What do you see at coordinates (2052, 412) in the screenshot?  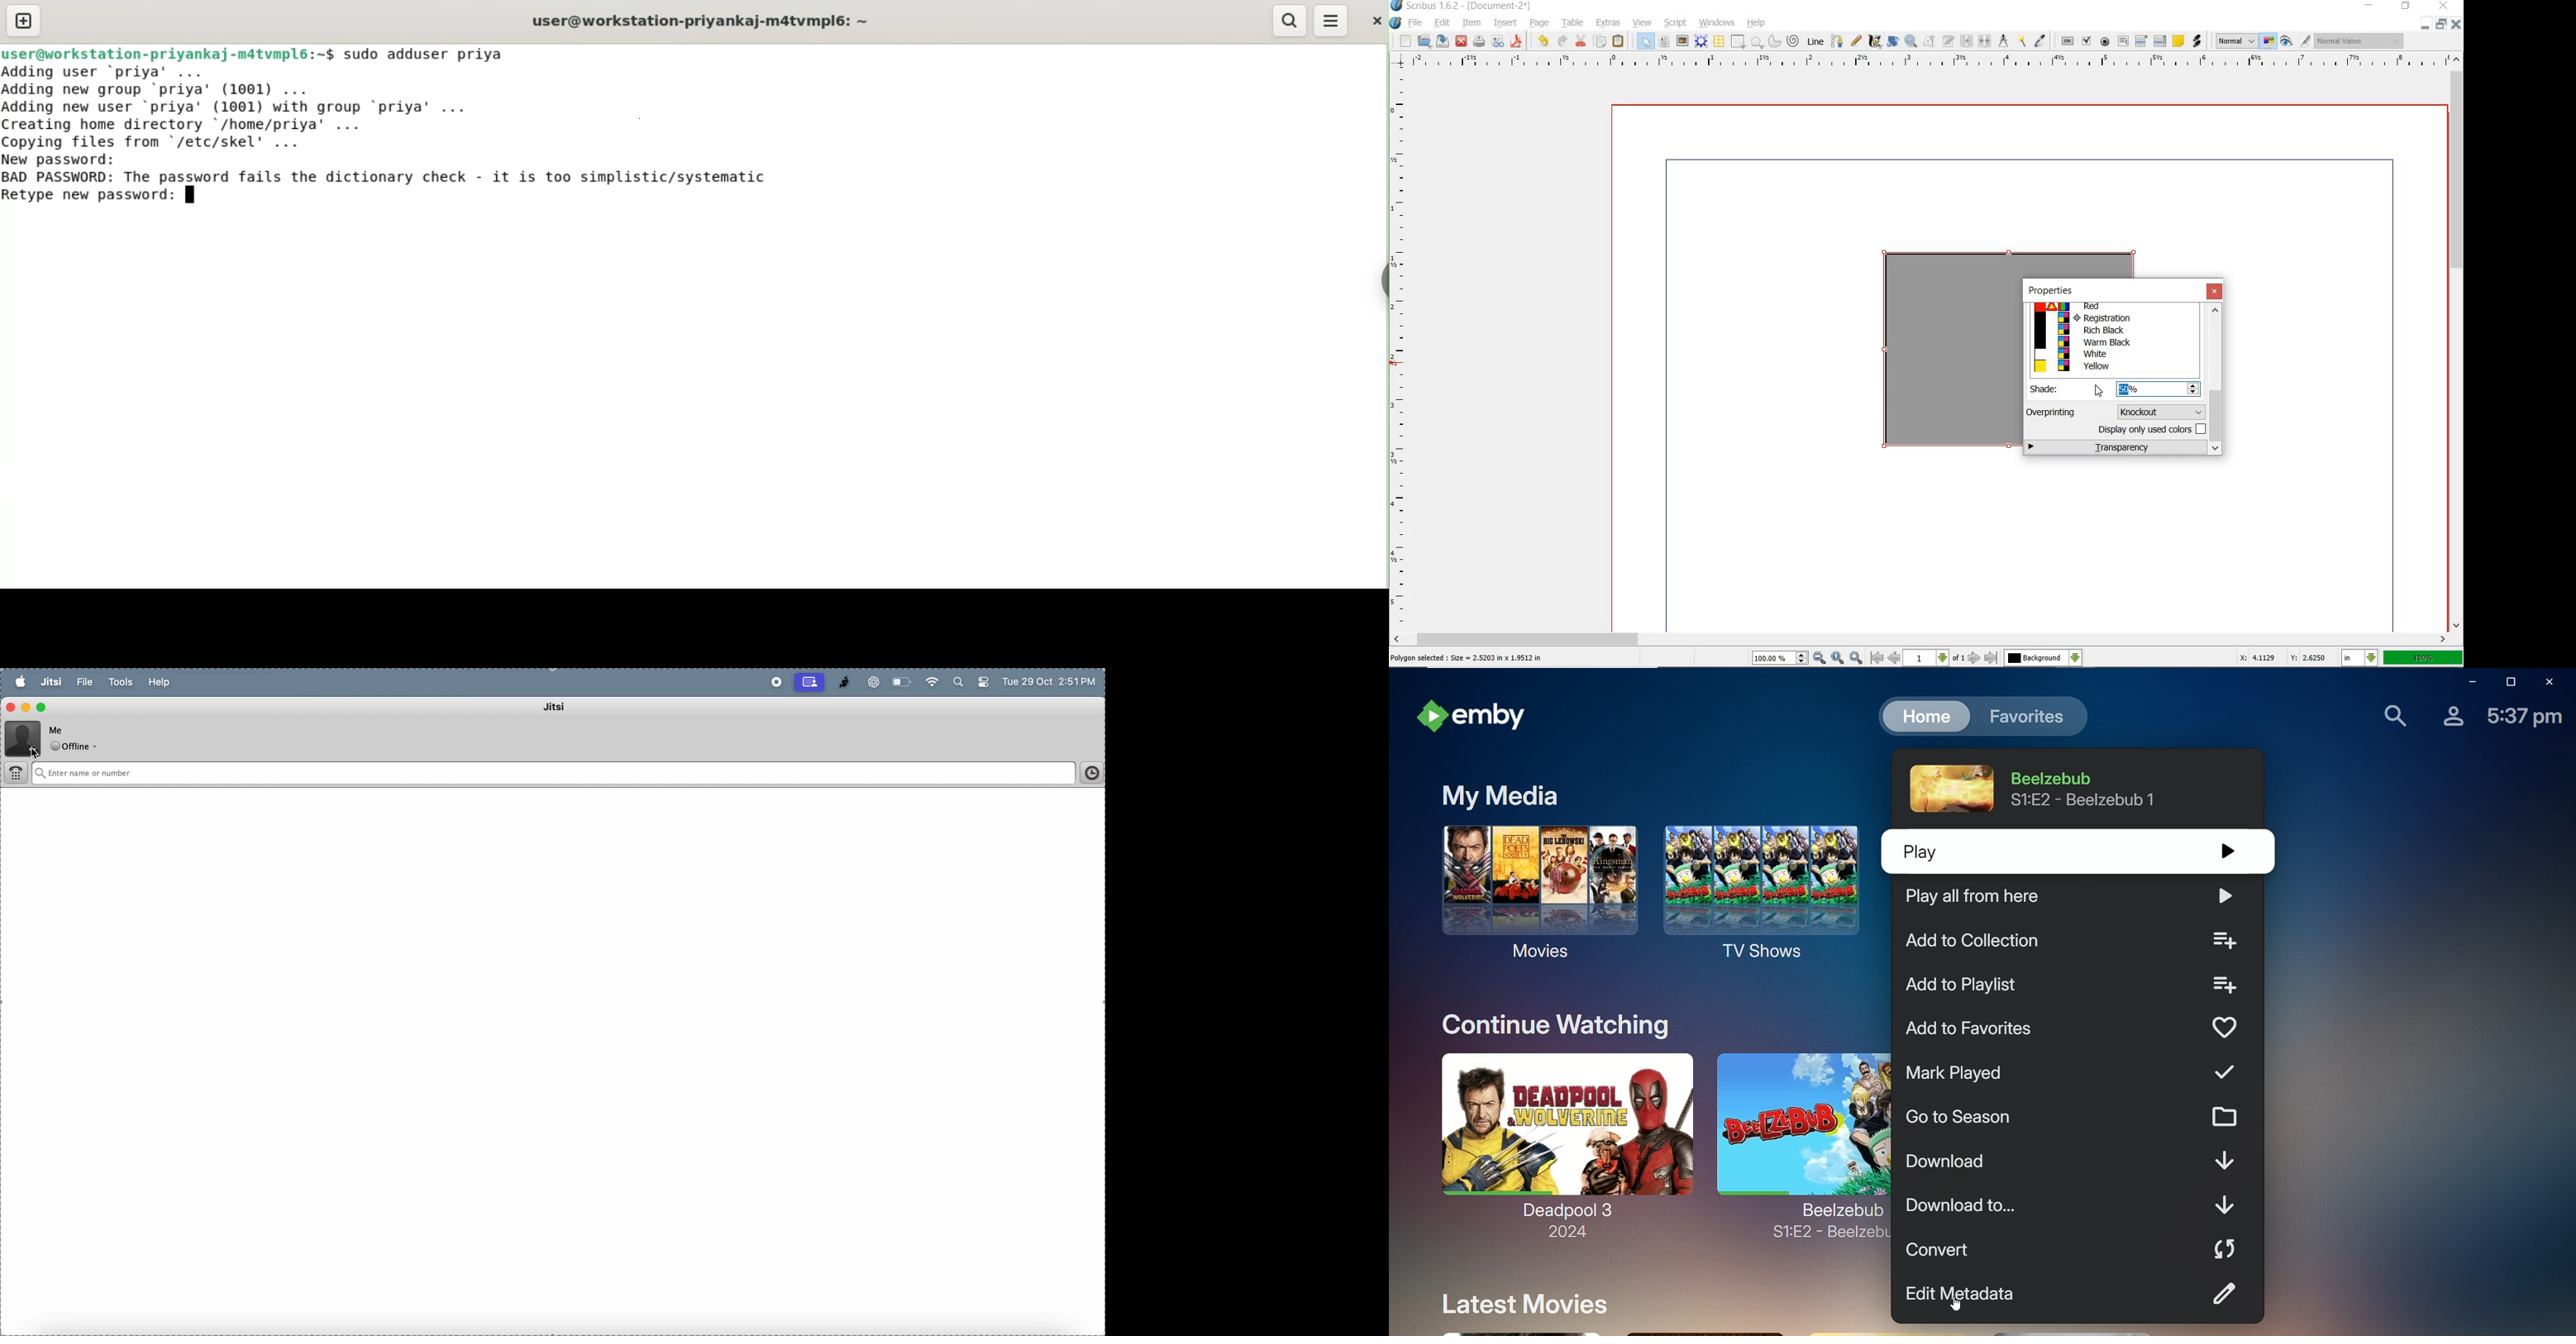 I see `Overprinting` at bounding box center [2052, 412].